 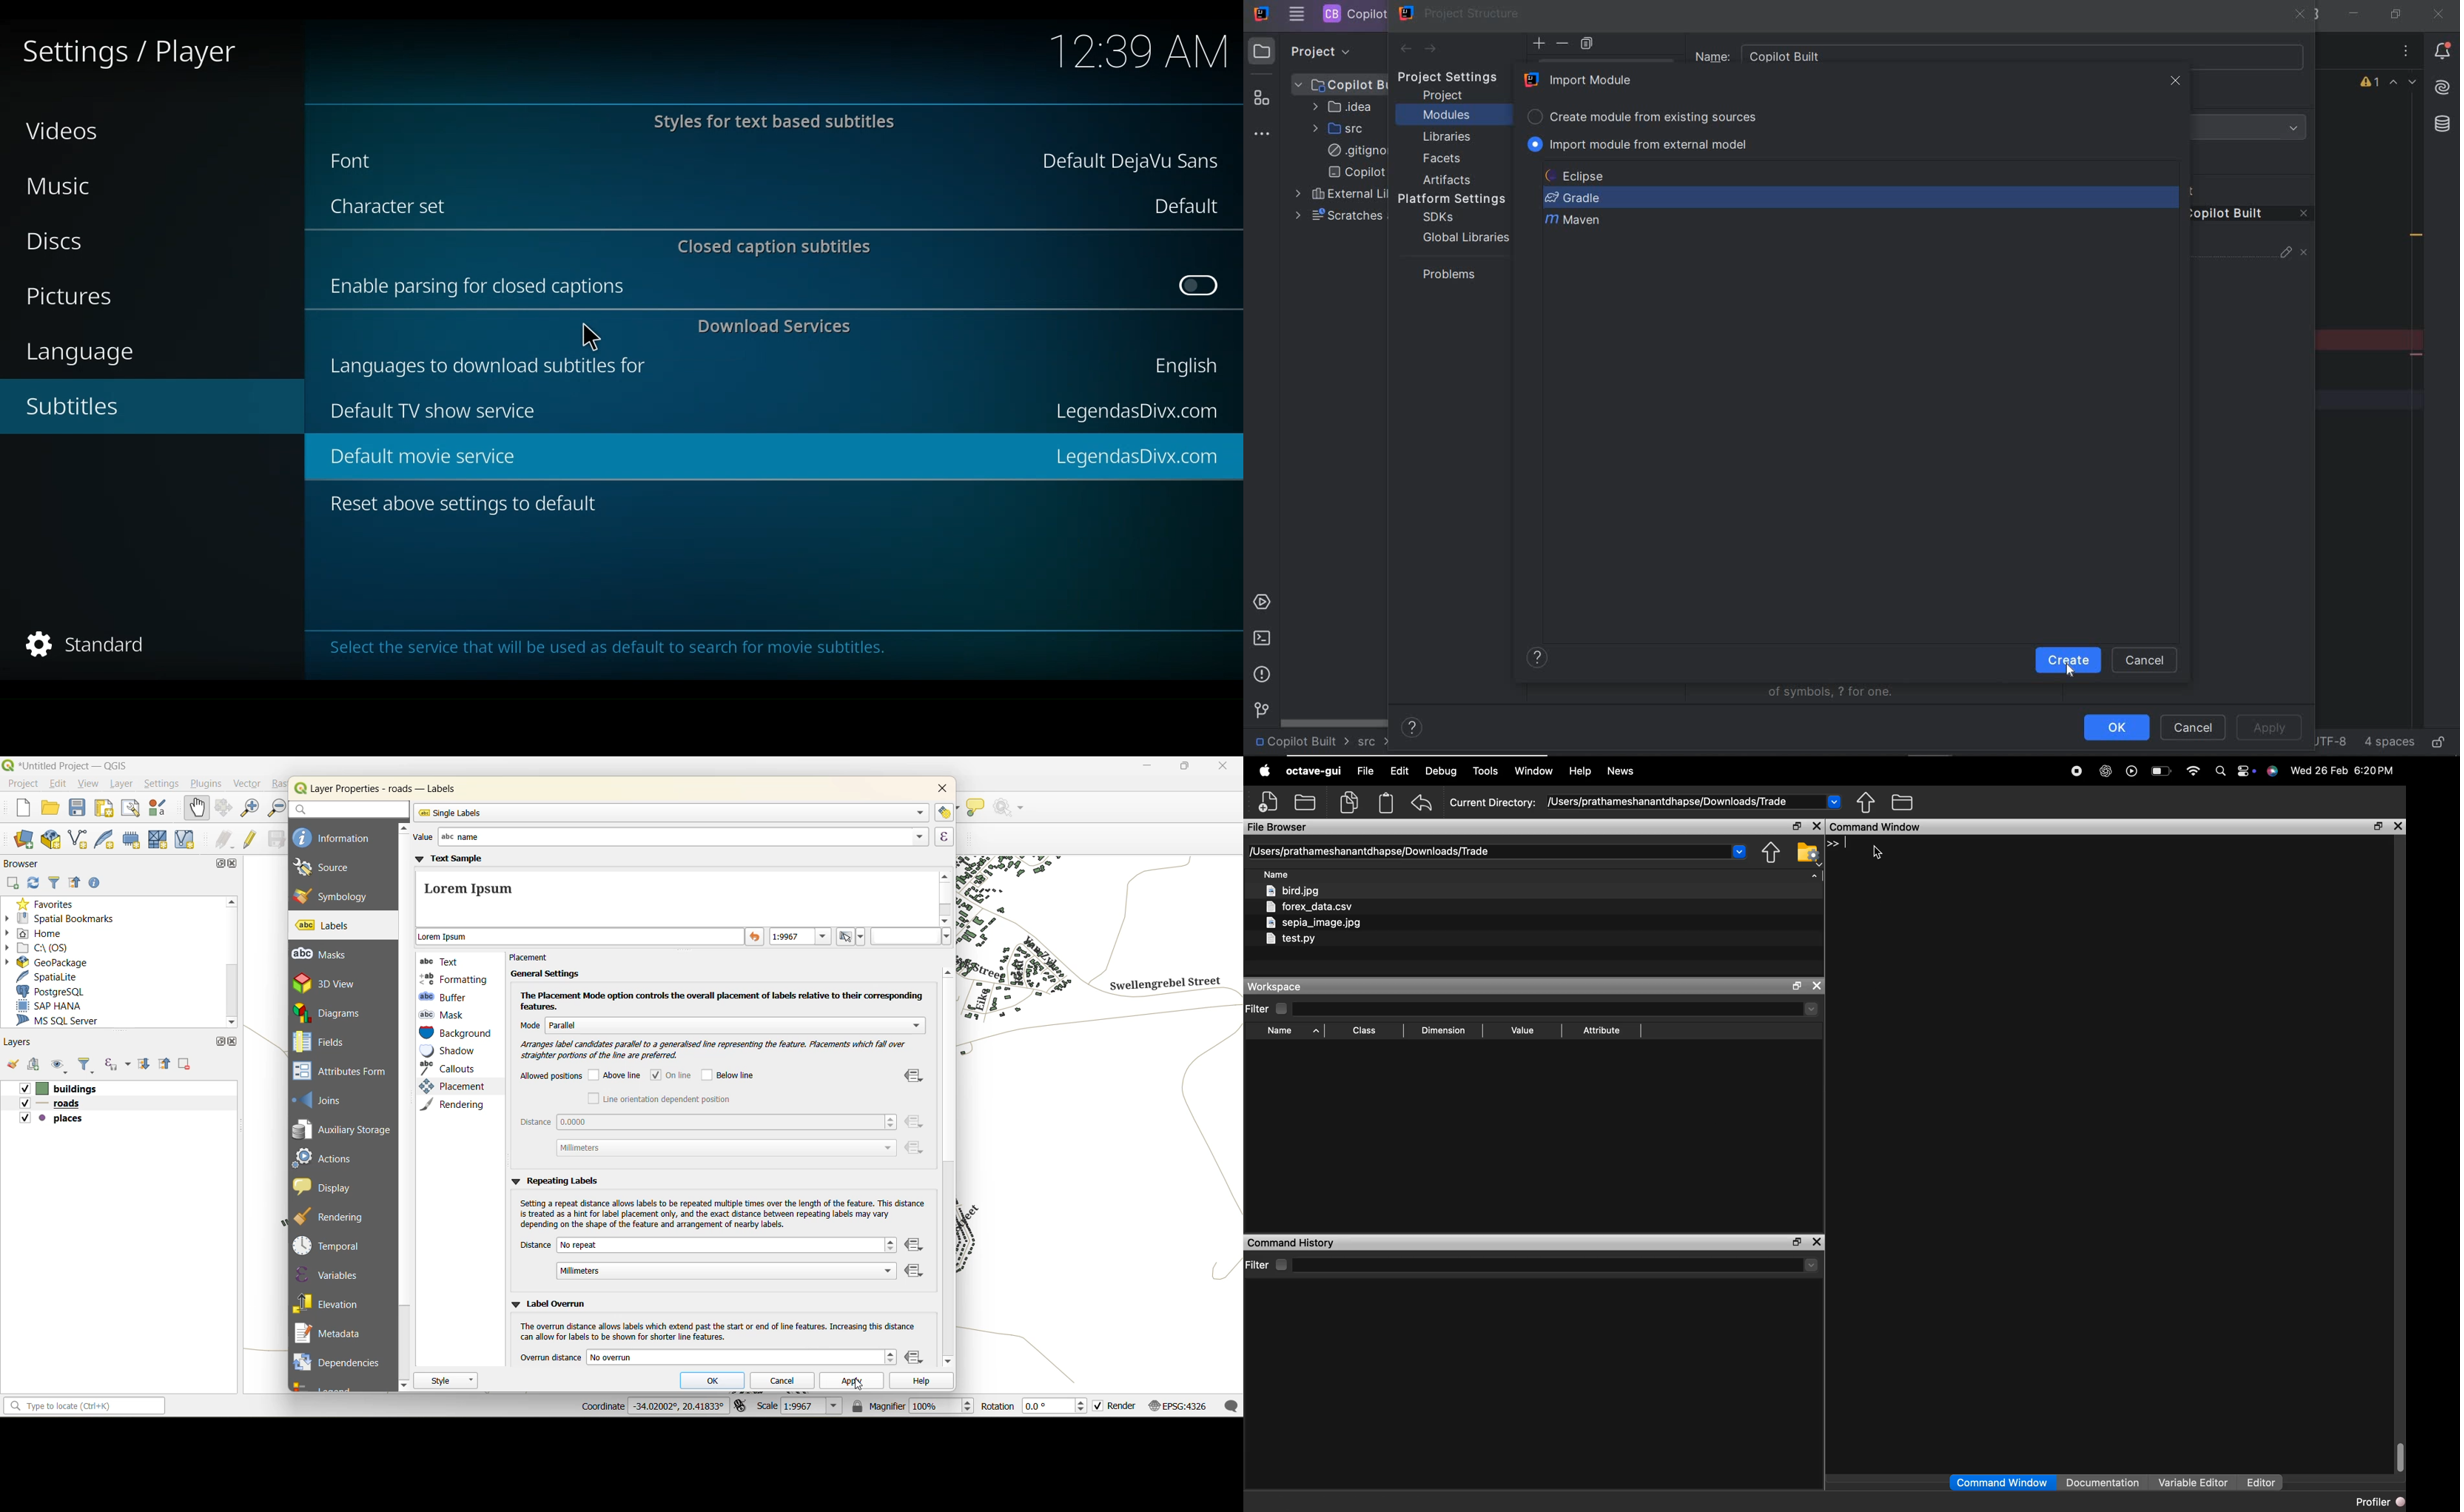 What do you see at coordinates (1603, 1031) in the screenshot?
I see `Attribute` at bounding box center [1603, 1031].